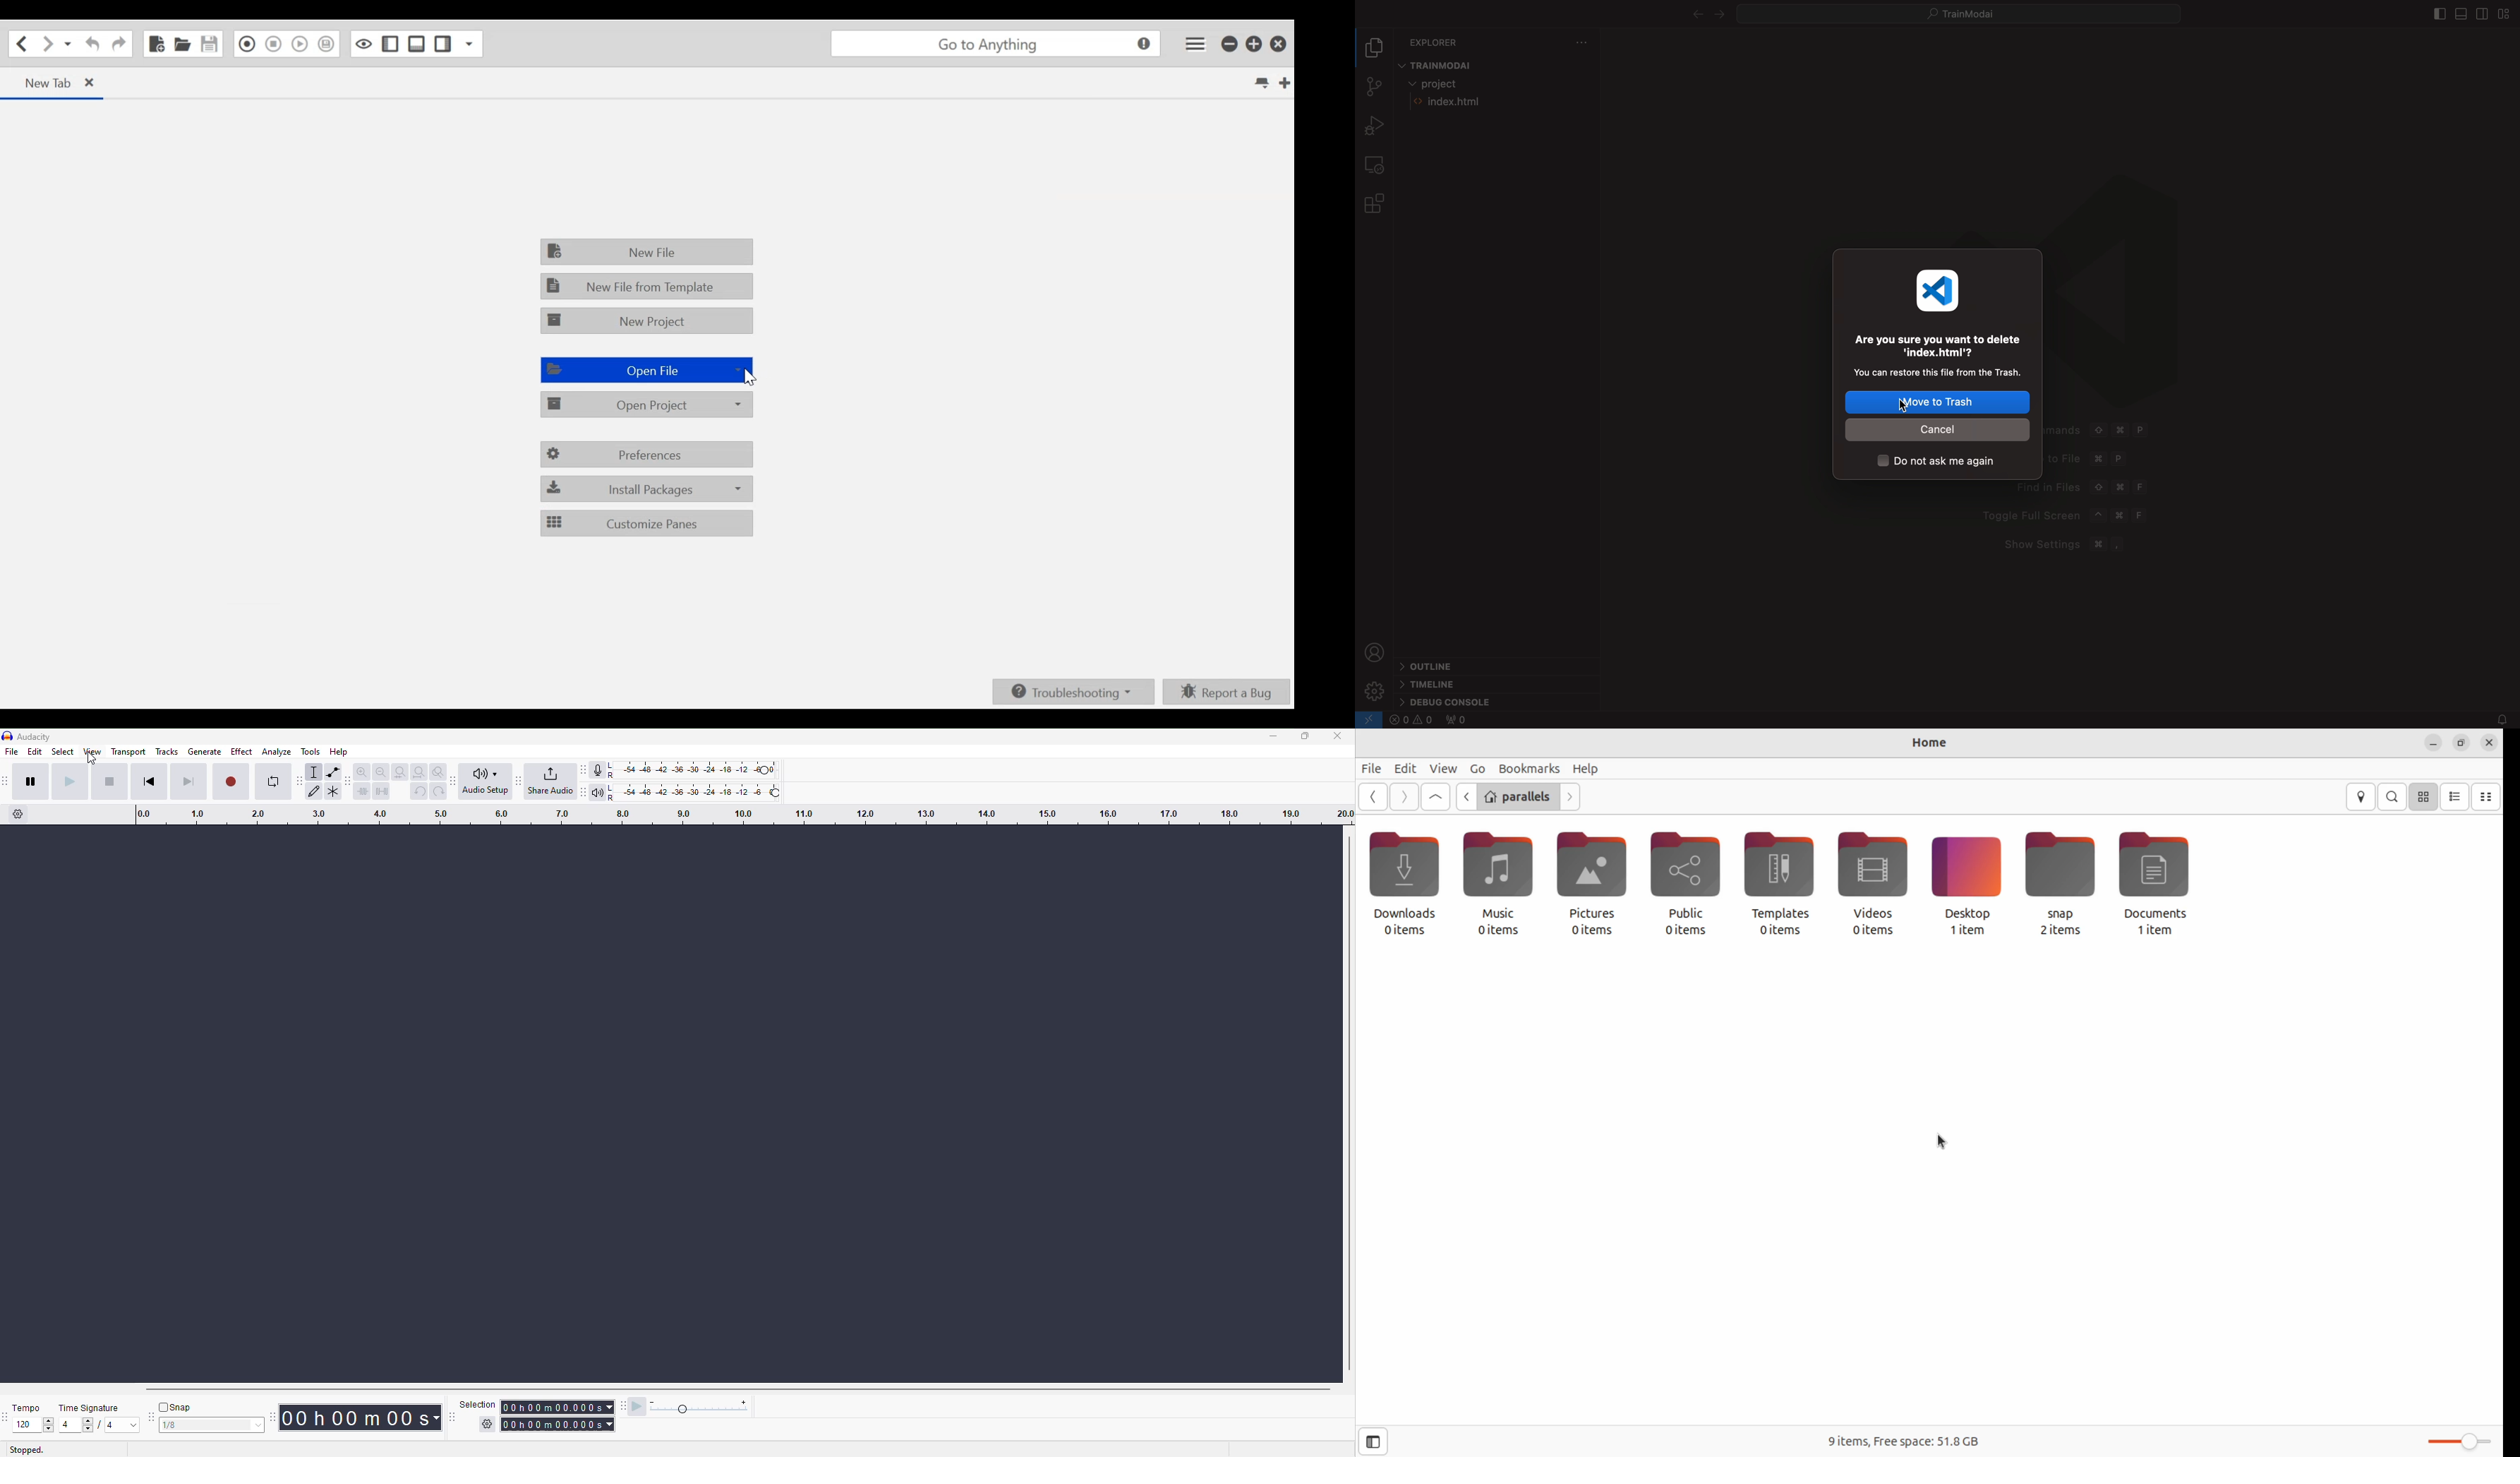 Image resolution: width=2520 pixels, height=1484 pixels. Describe the element at coordinates (119, 1425) in the screenshot. I see `values` at that location.